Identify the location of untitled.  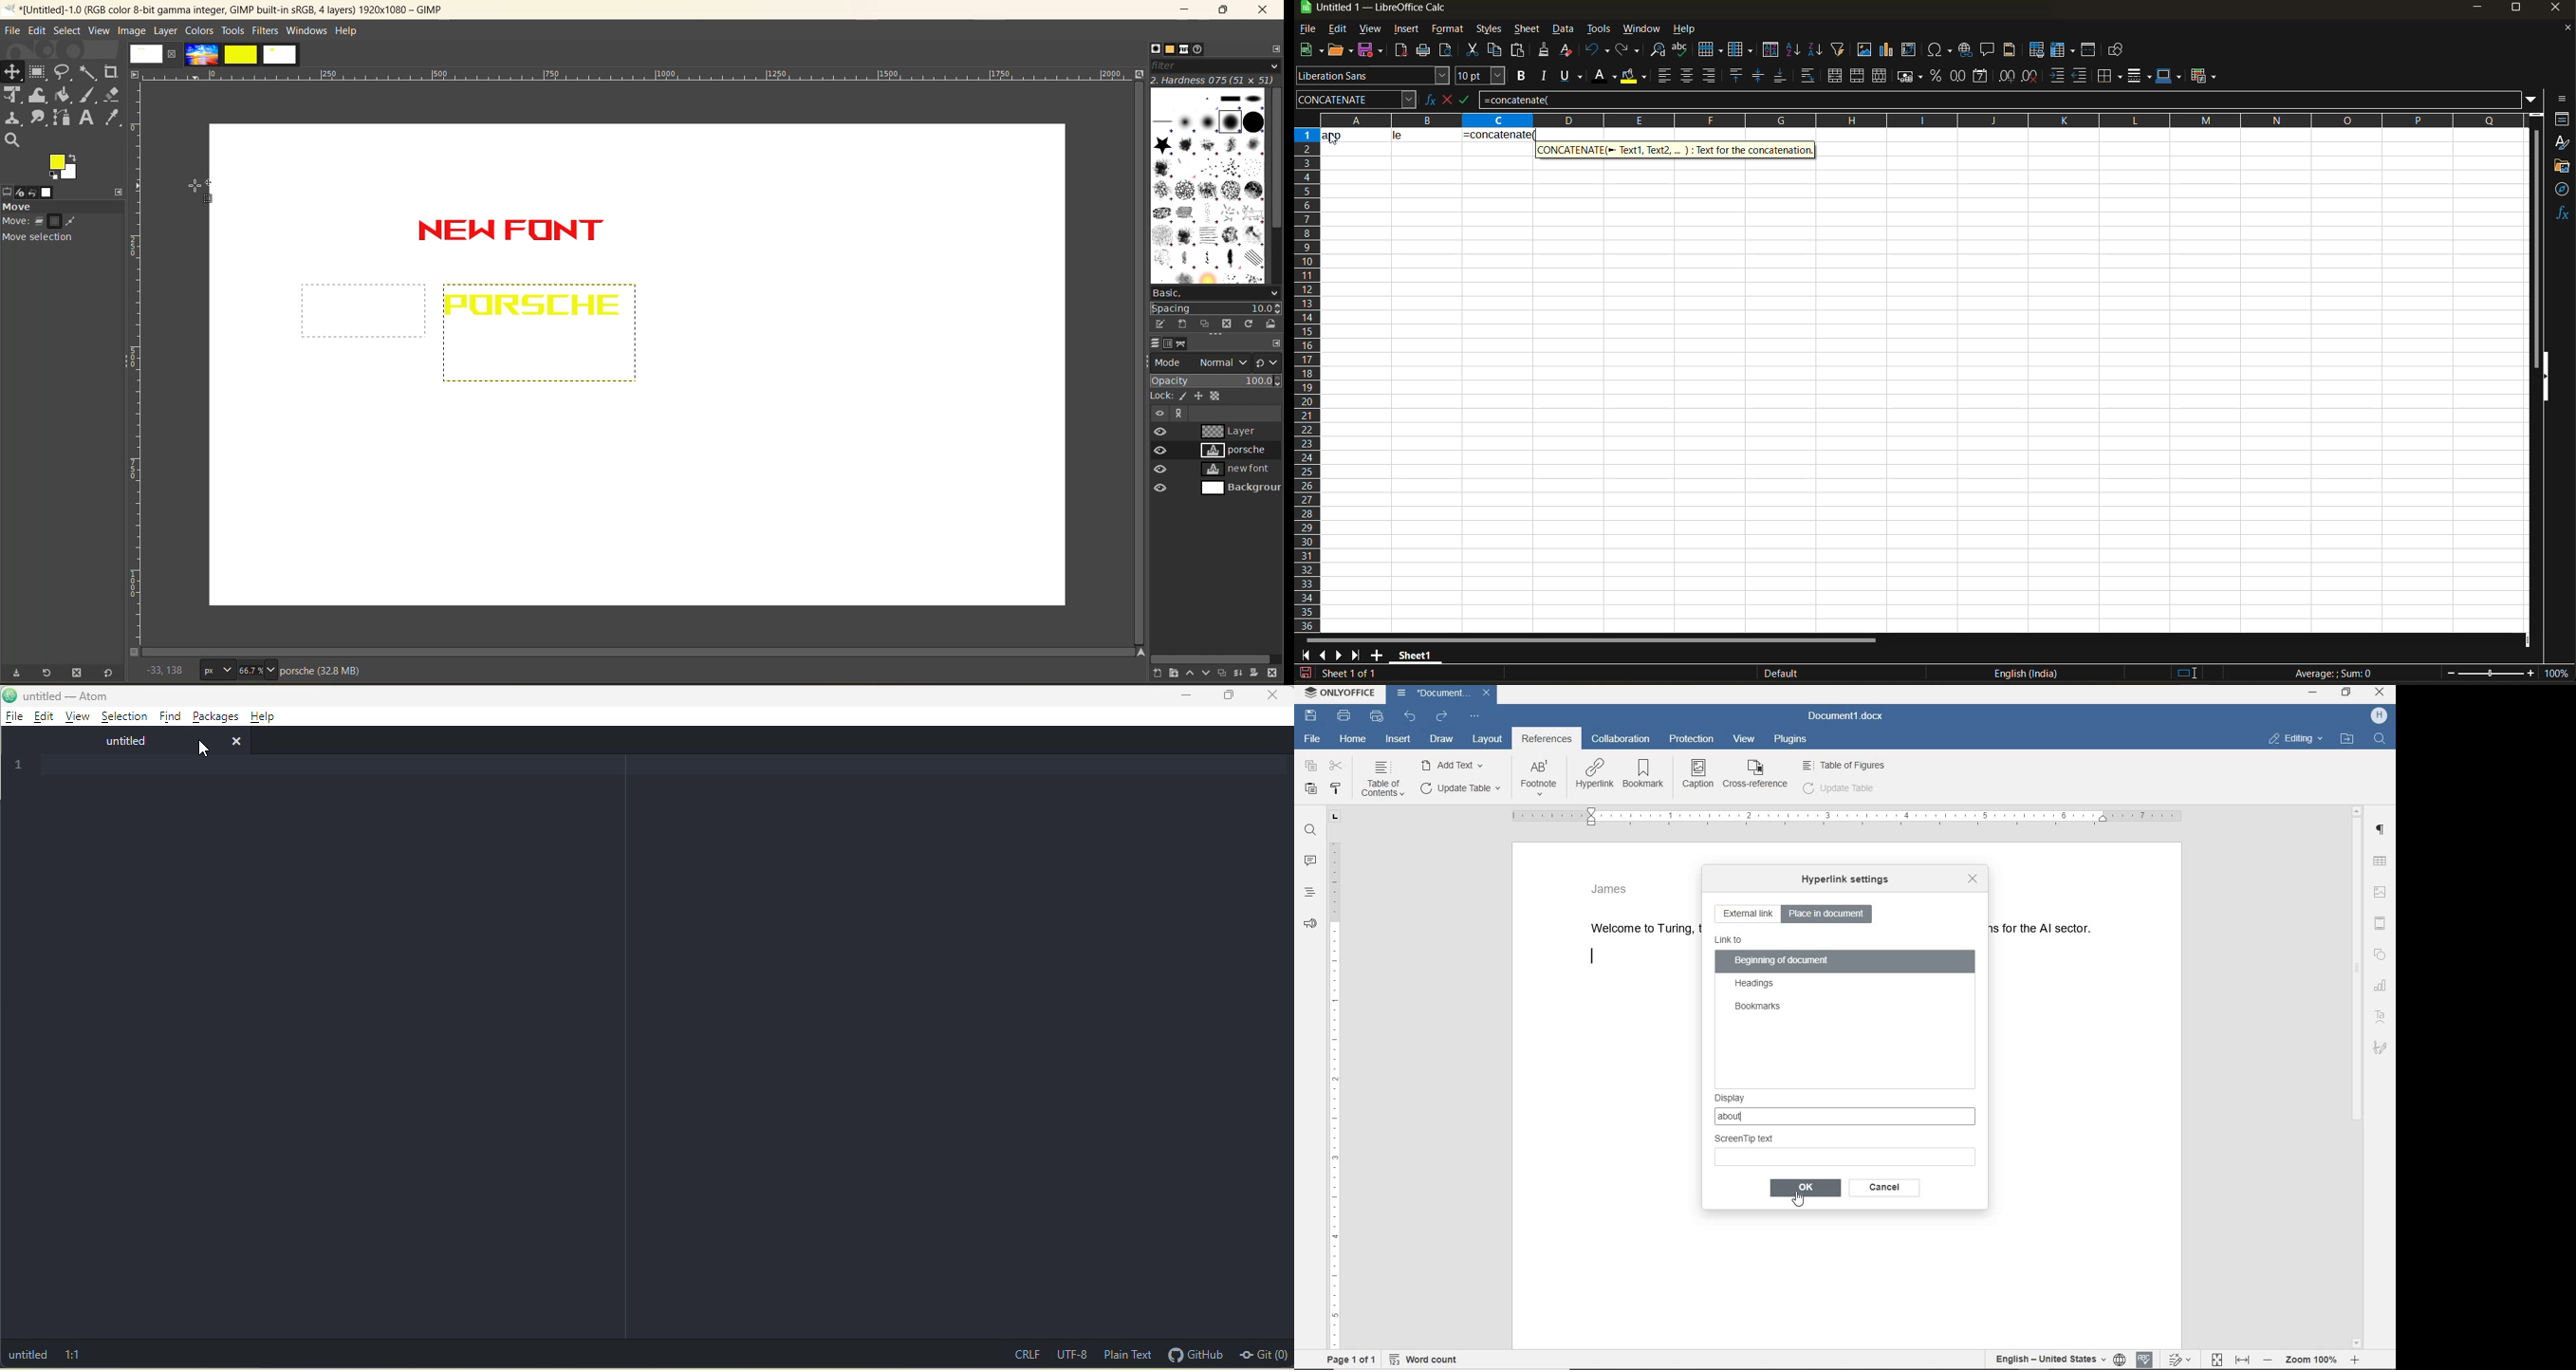
(30, 1356).